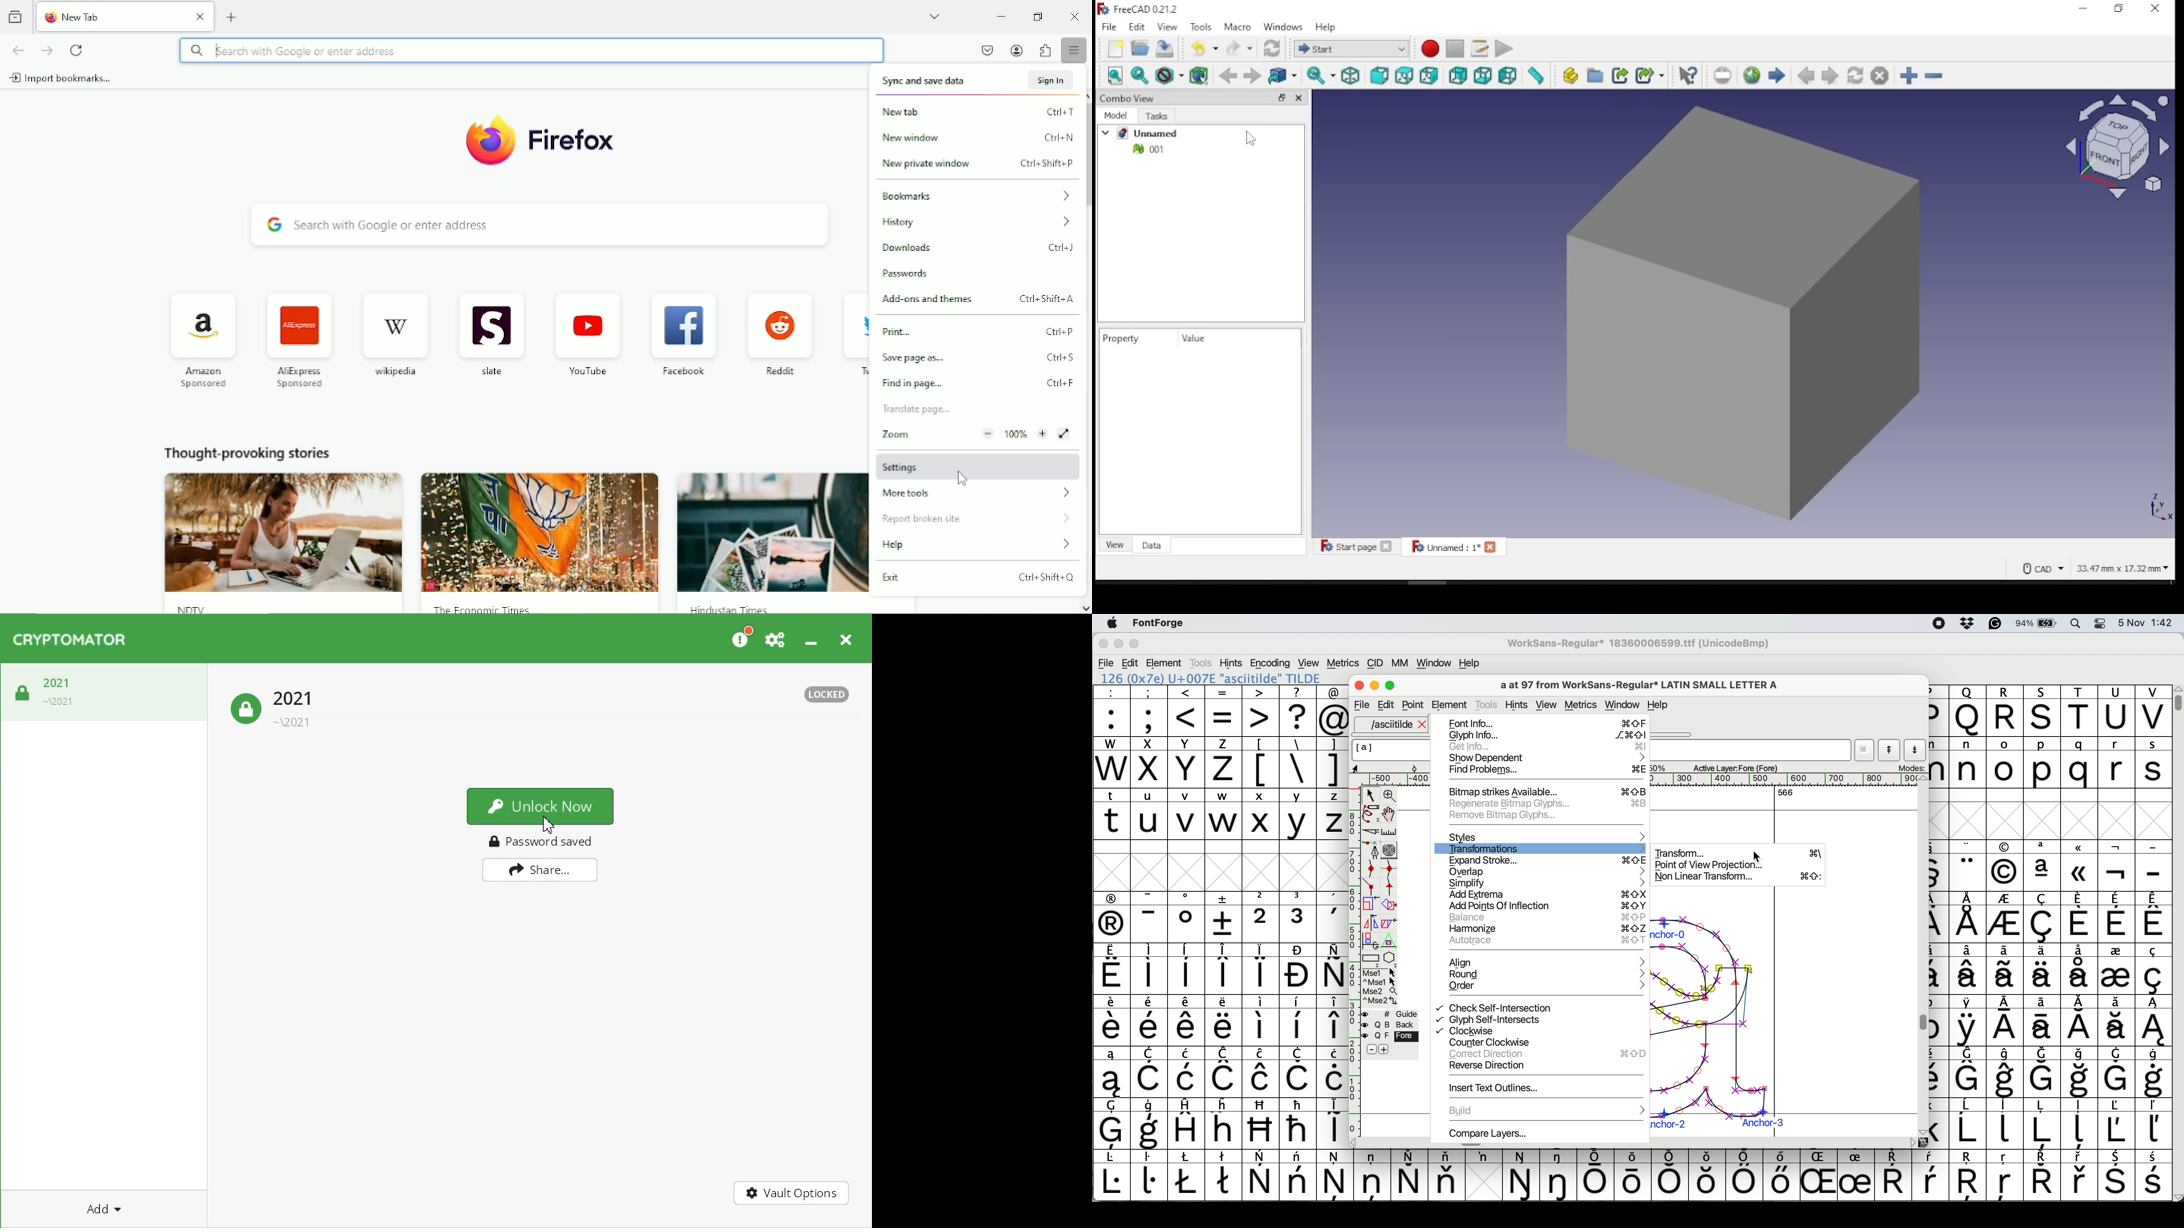 The image size is (2184, 1232). Describe the element at coordinates (1369, 941) in the screenshot. I see `rotat object in 3d and project back to plane` at that location.